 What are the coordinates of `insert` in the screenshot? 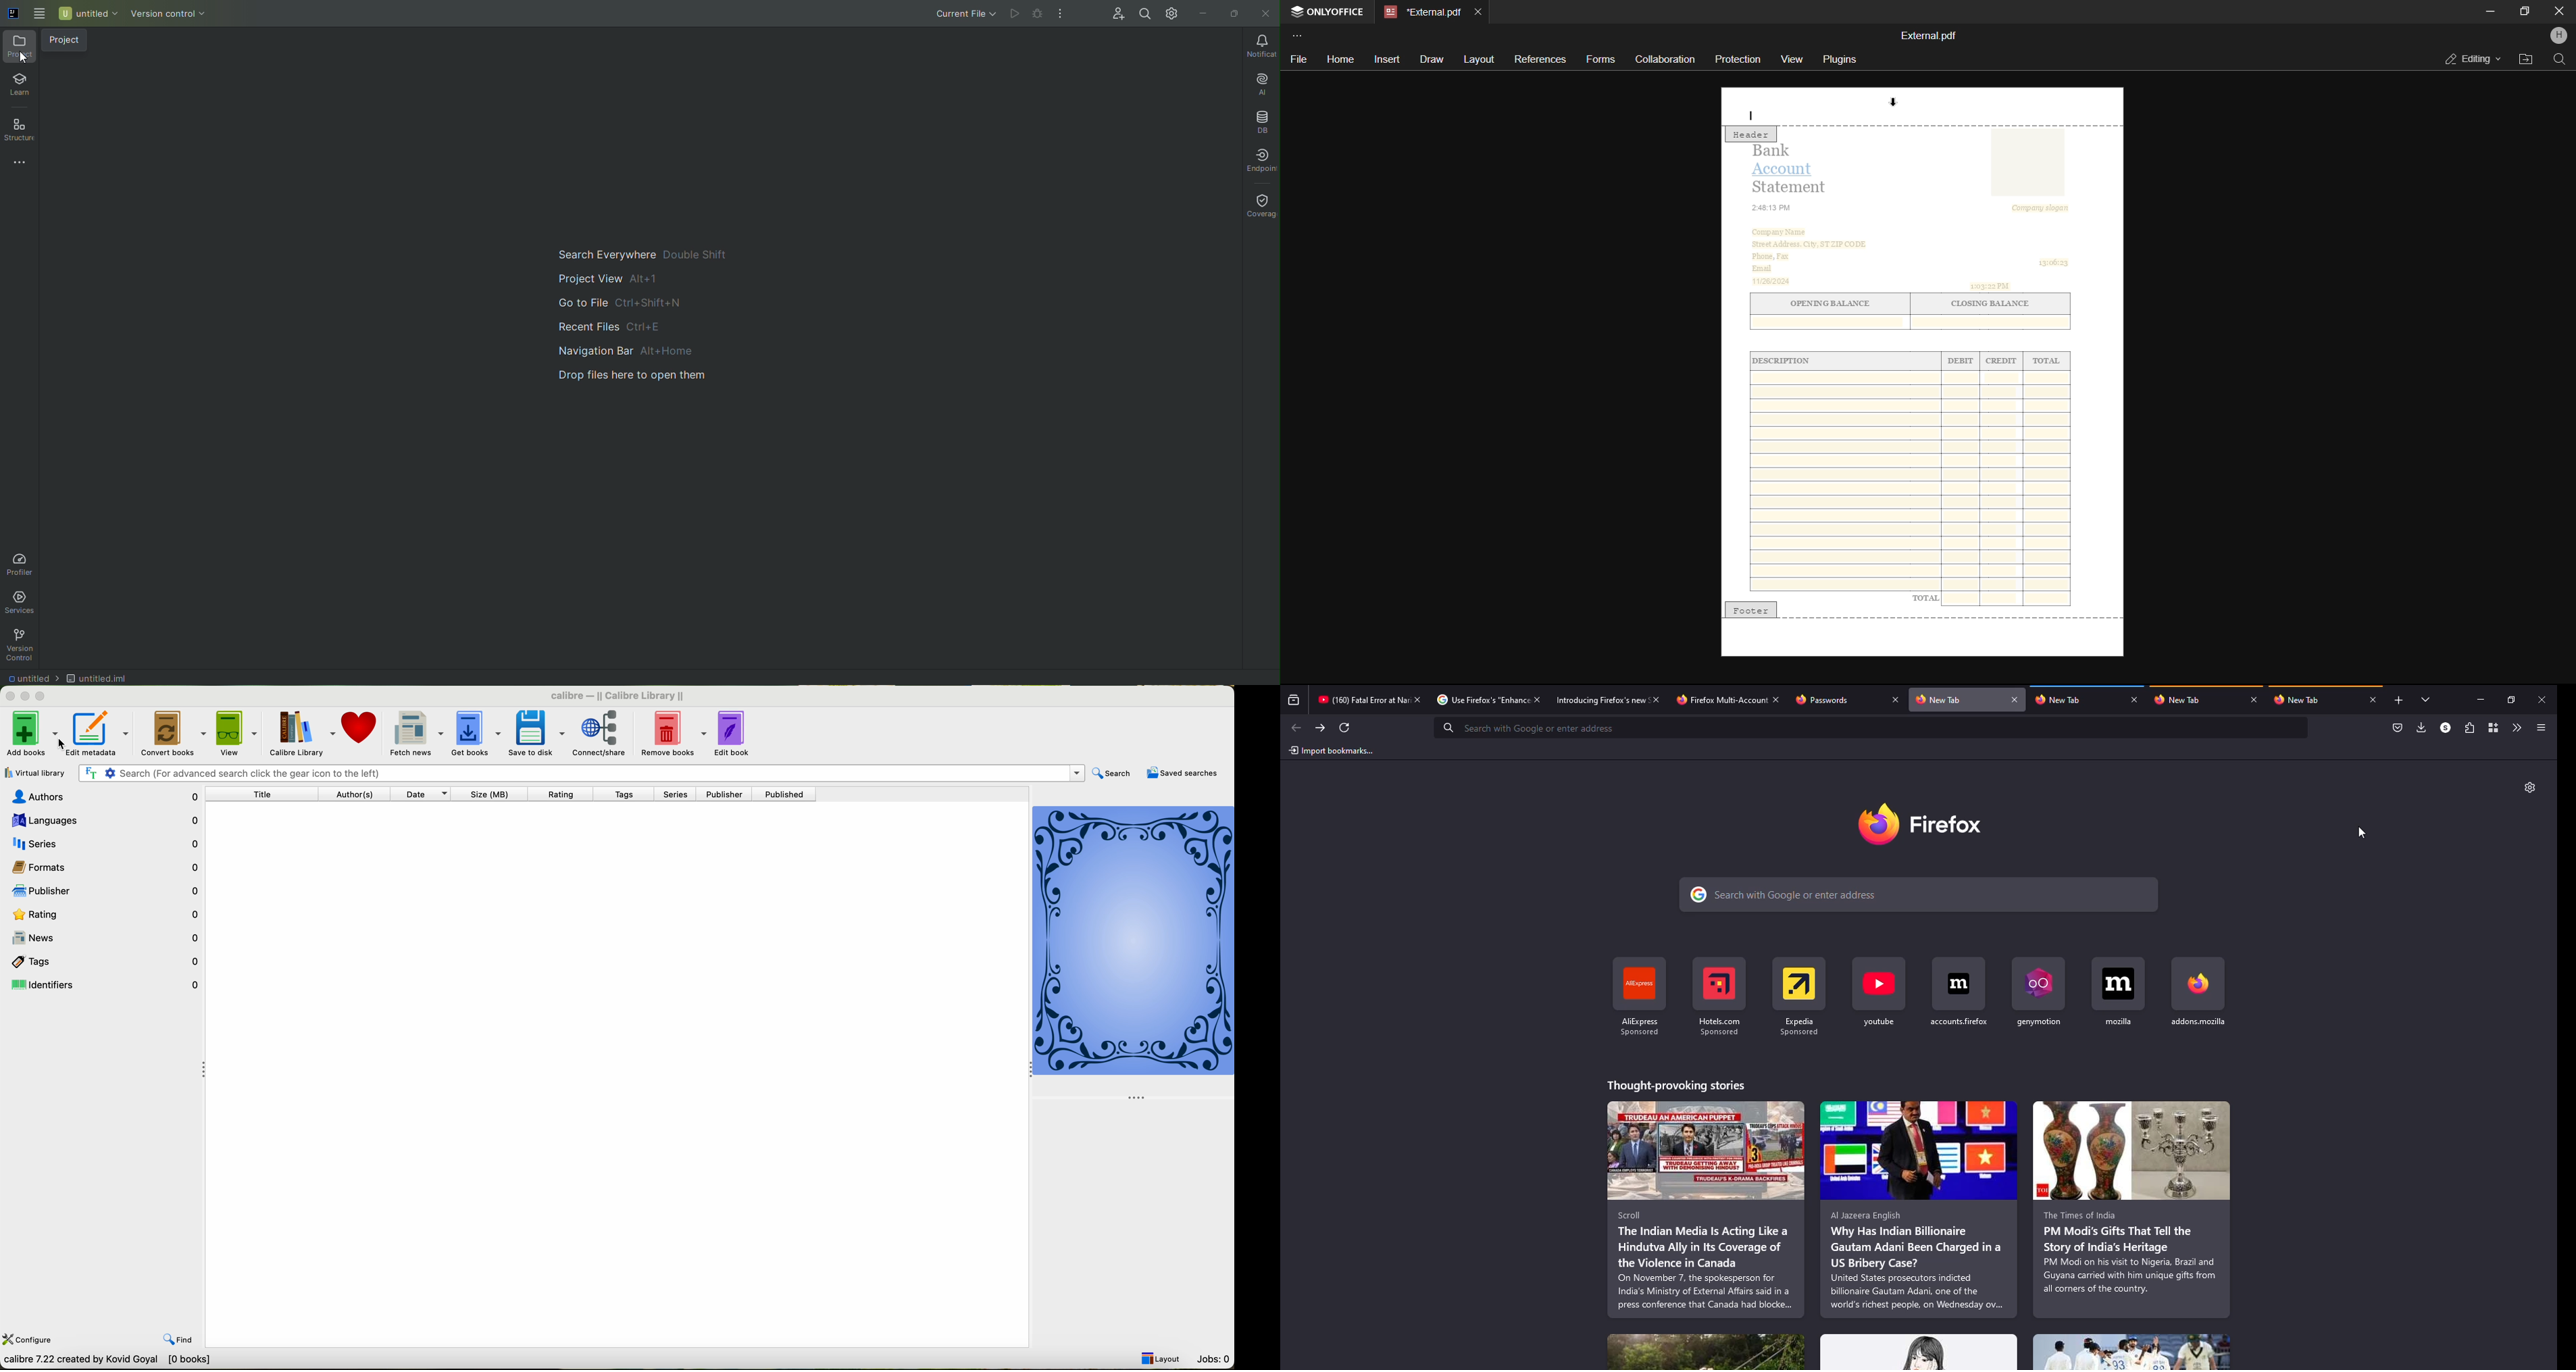 It's located at (1387, 58).